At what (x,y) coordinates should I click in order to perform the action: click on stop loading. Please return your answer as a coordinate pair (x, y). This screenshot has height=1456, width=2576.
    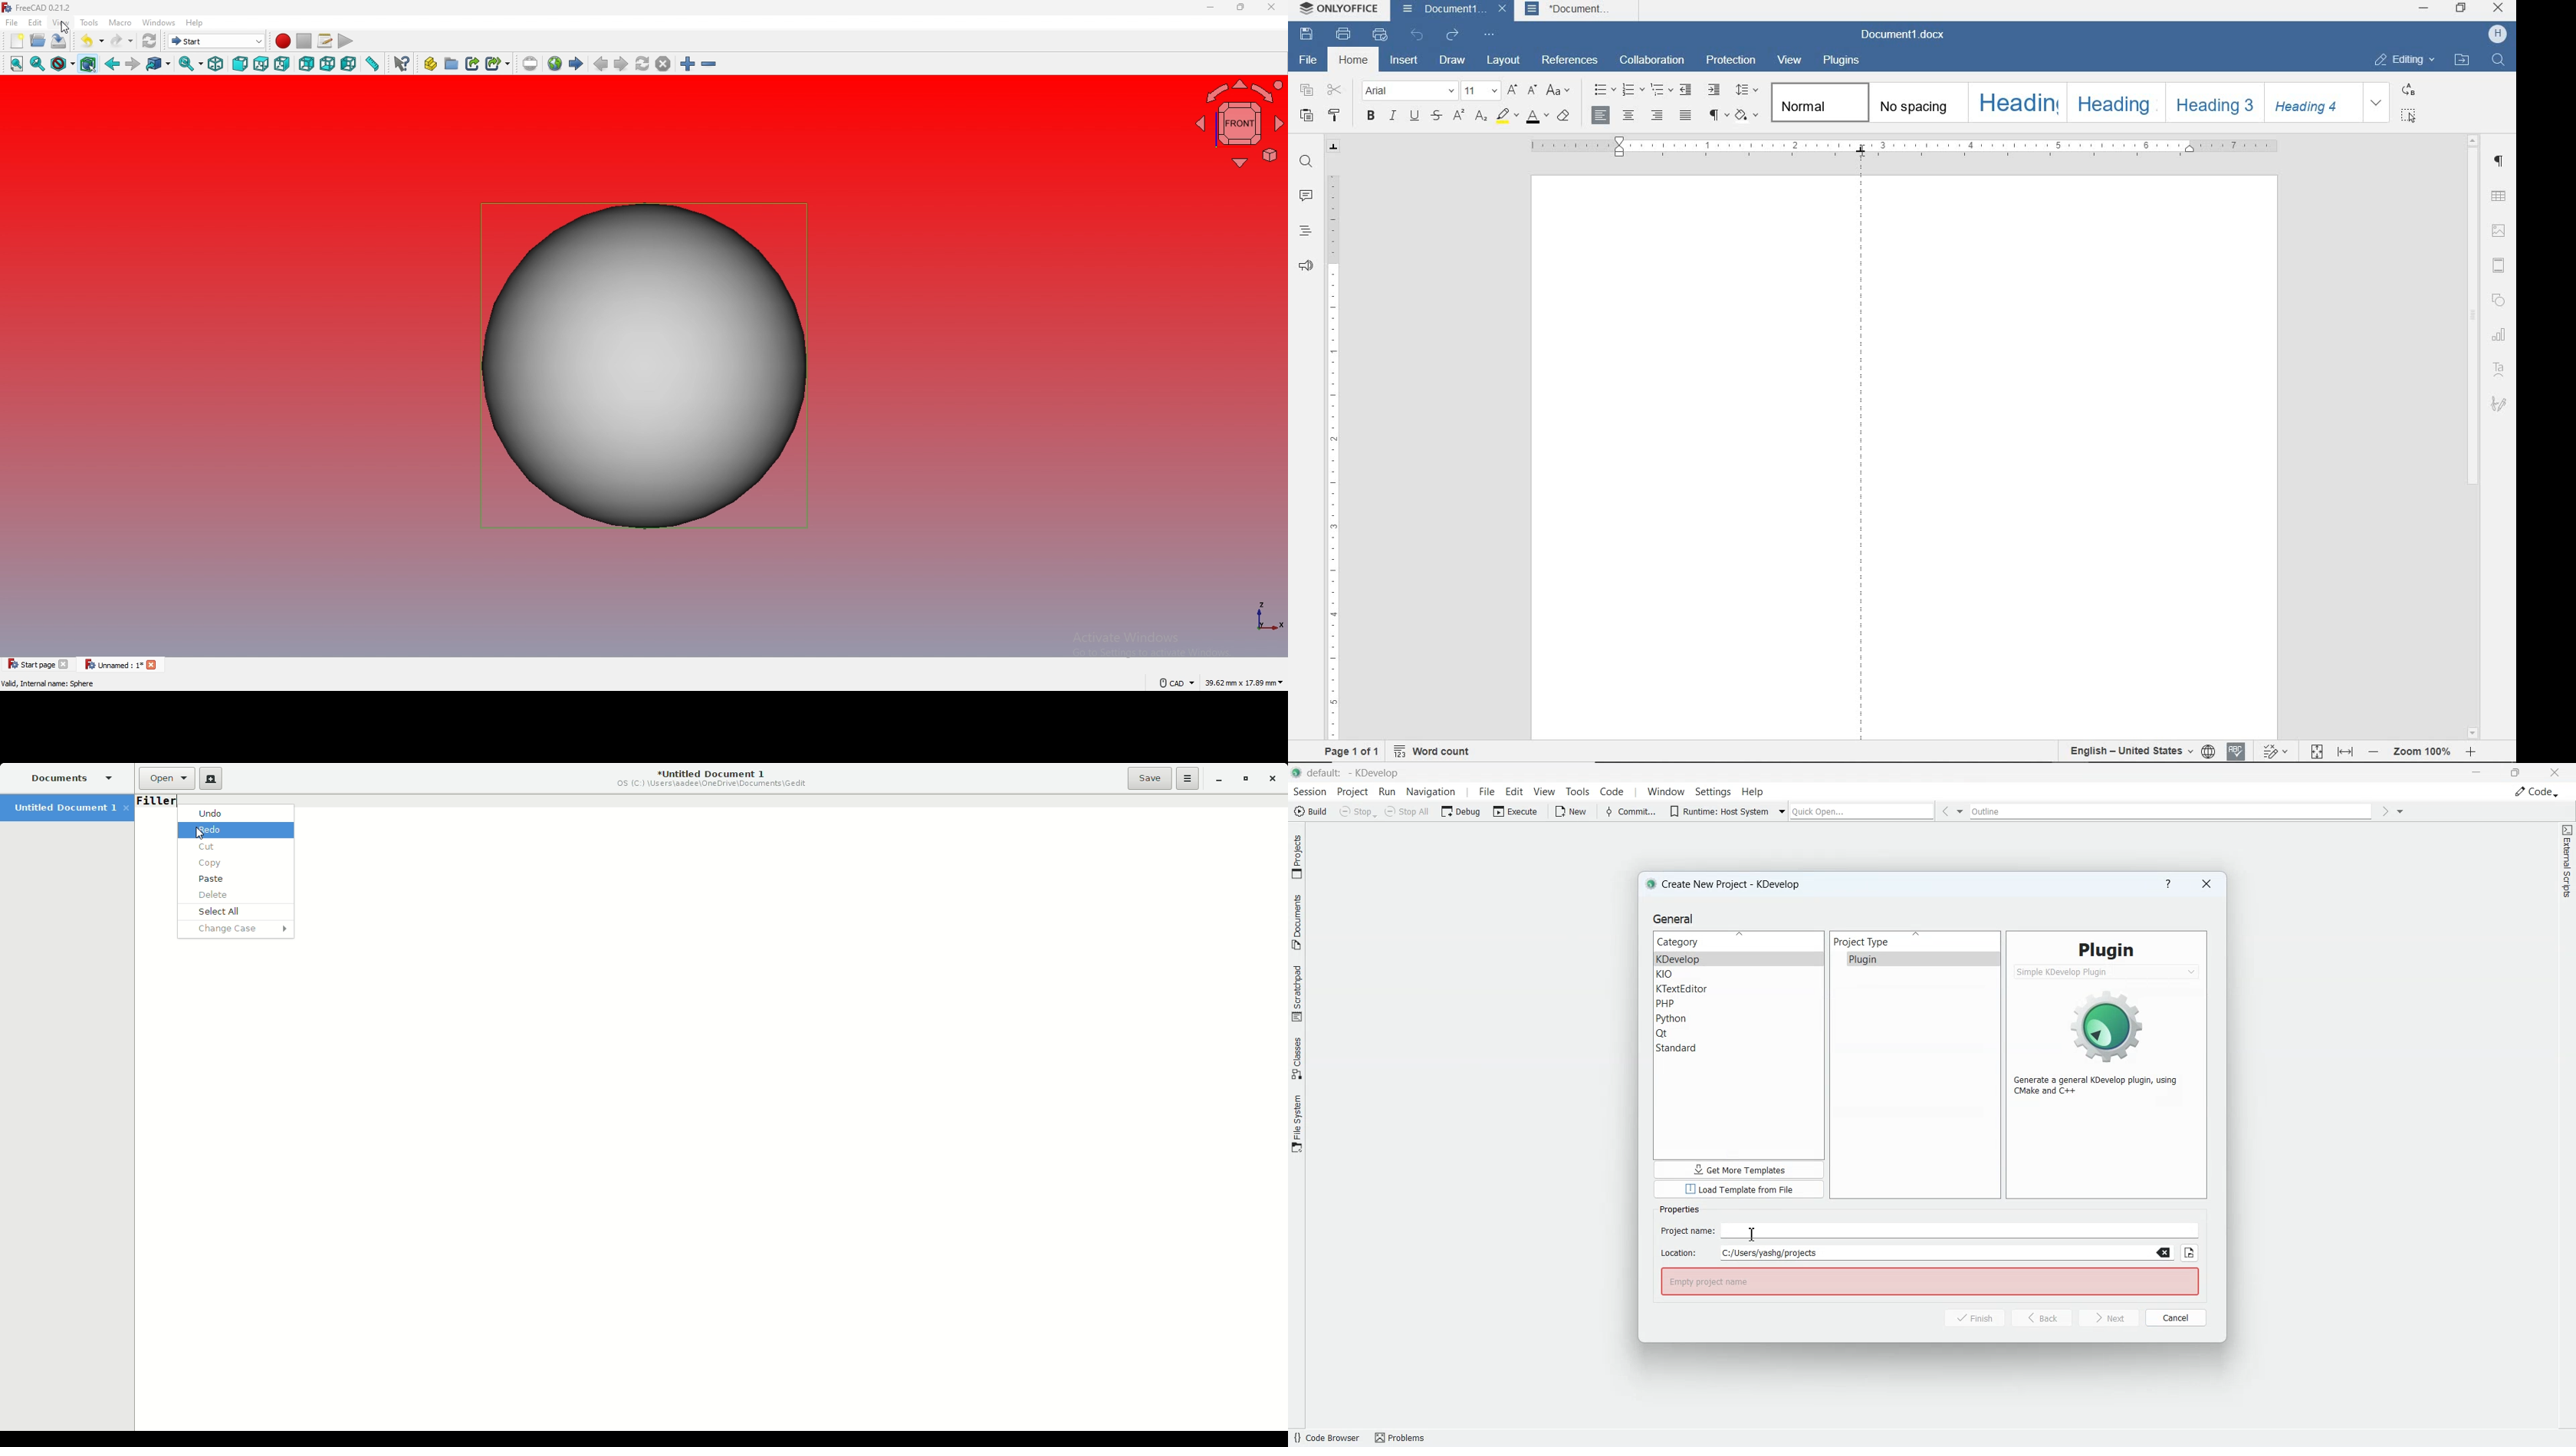
    Looking at the image, I should click on (663, 63).